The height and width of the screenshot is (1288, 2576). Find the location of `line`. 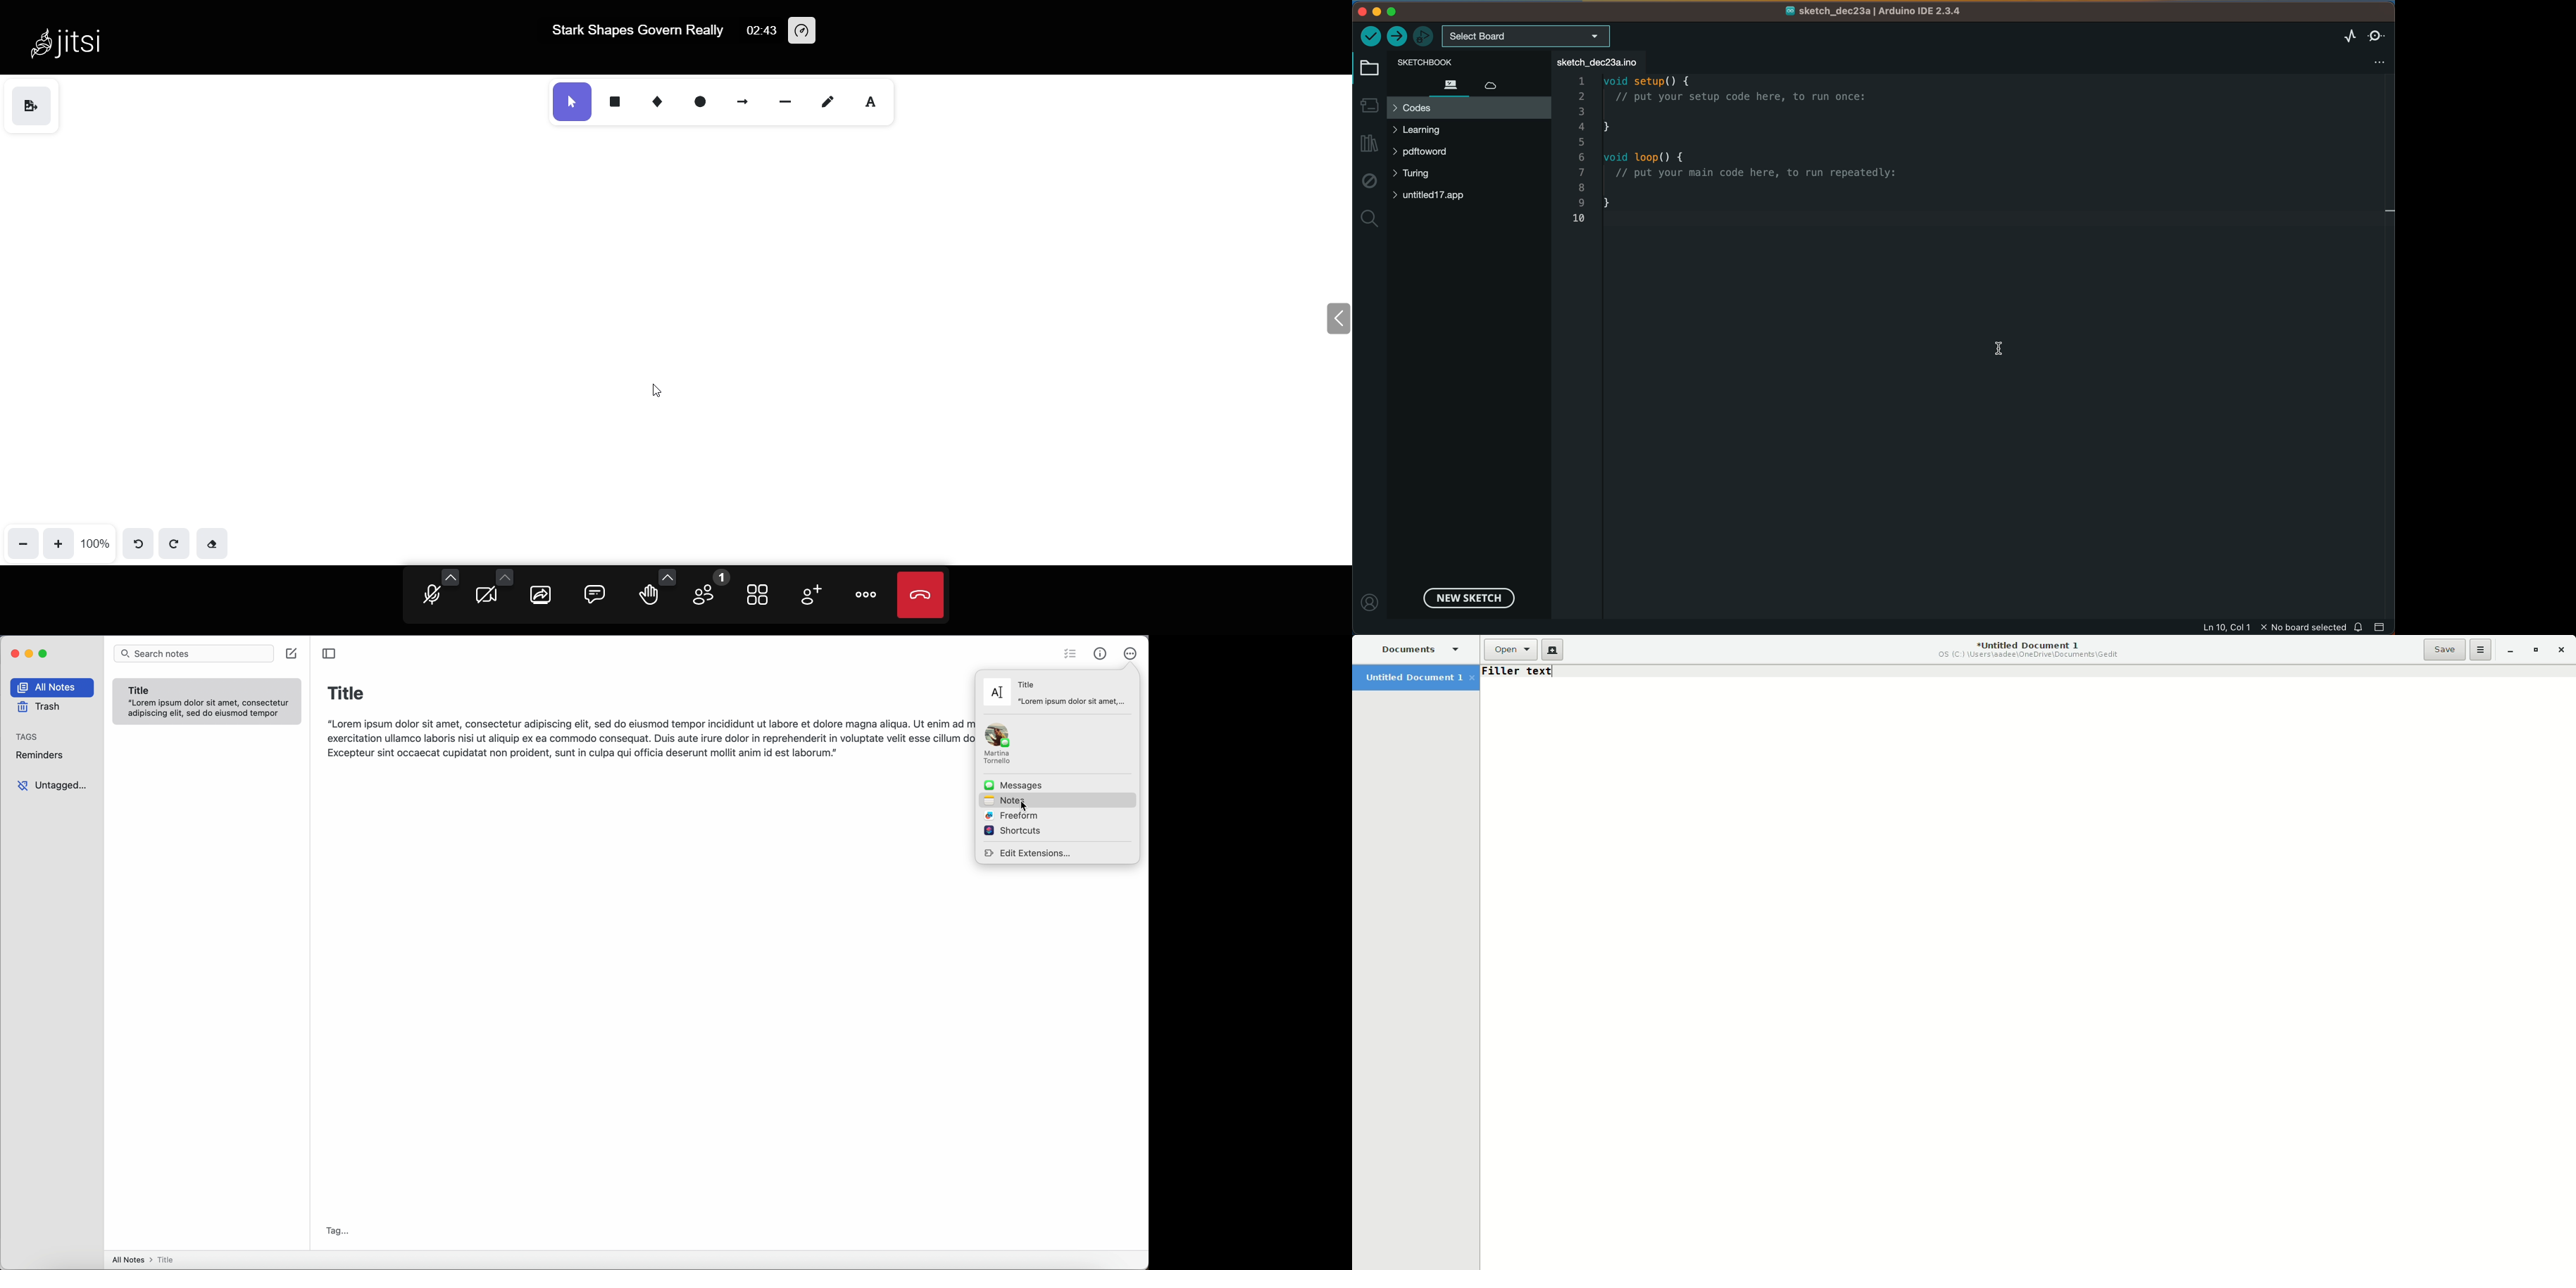

line is located at coordinates (787, 101).